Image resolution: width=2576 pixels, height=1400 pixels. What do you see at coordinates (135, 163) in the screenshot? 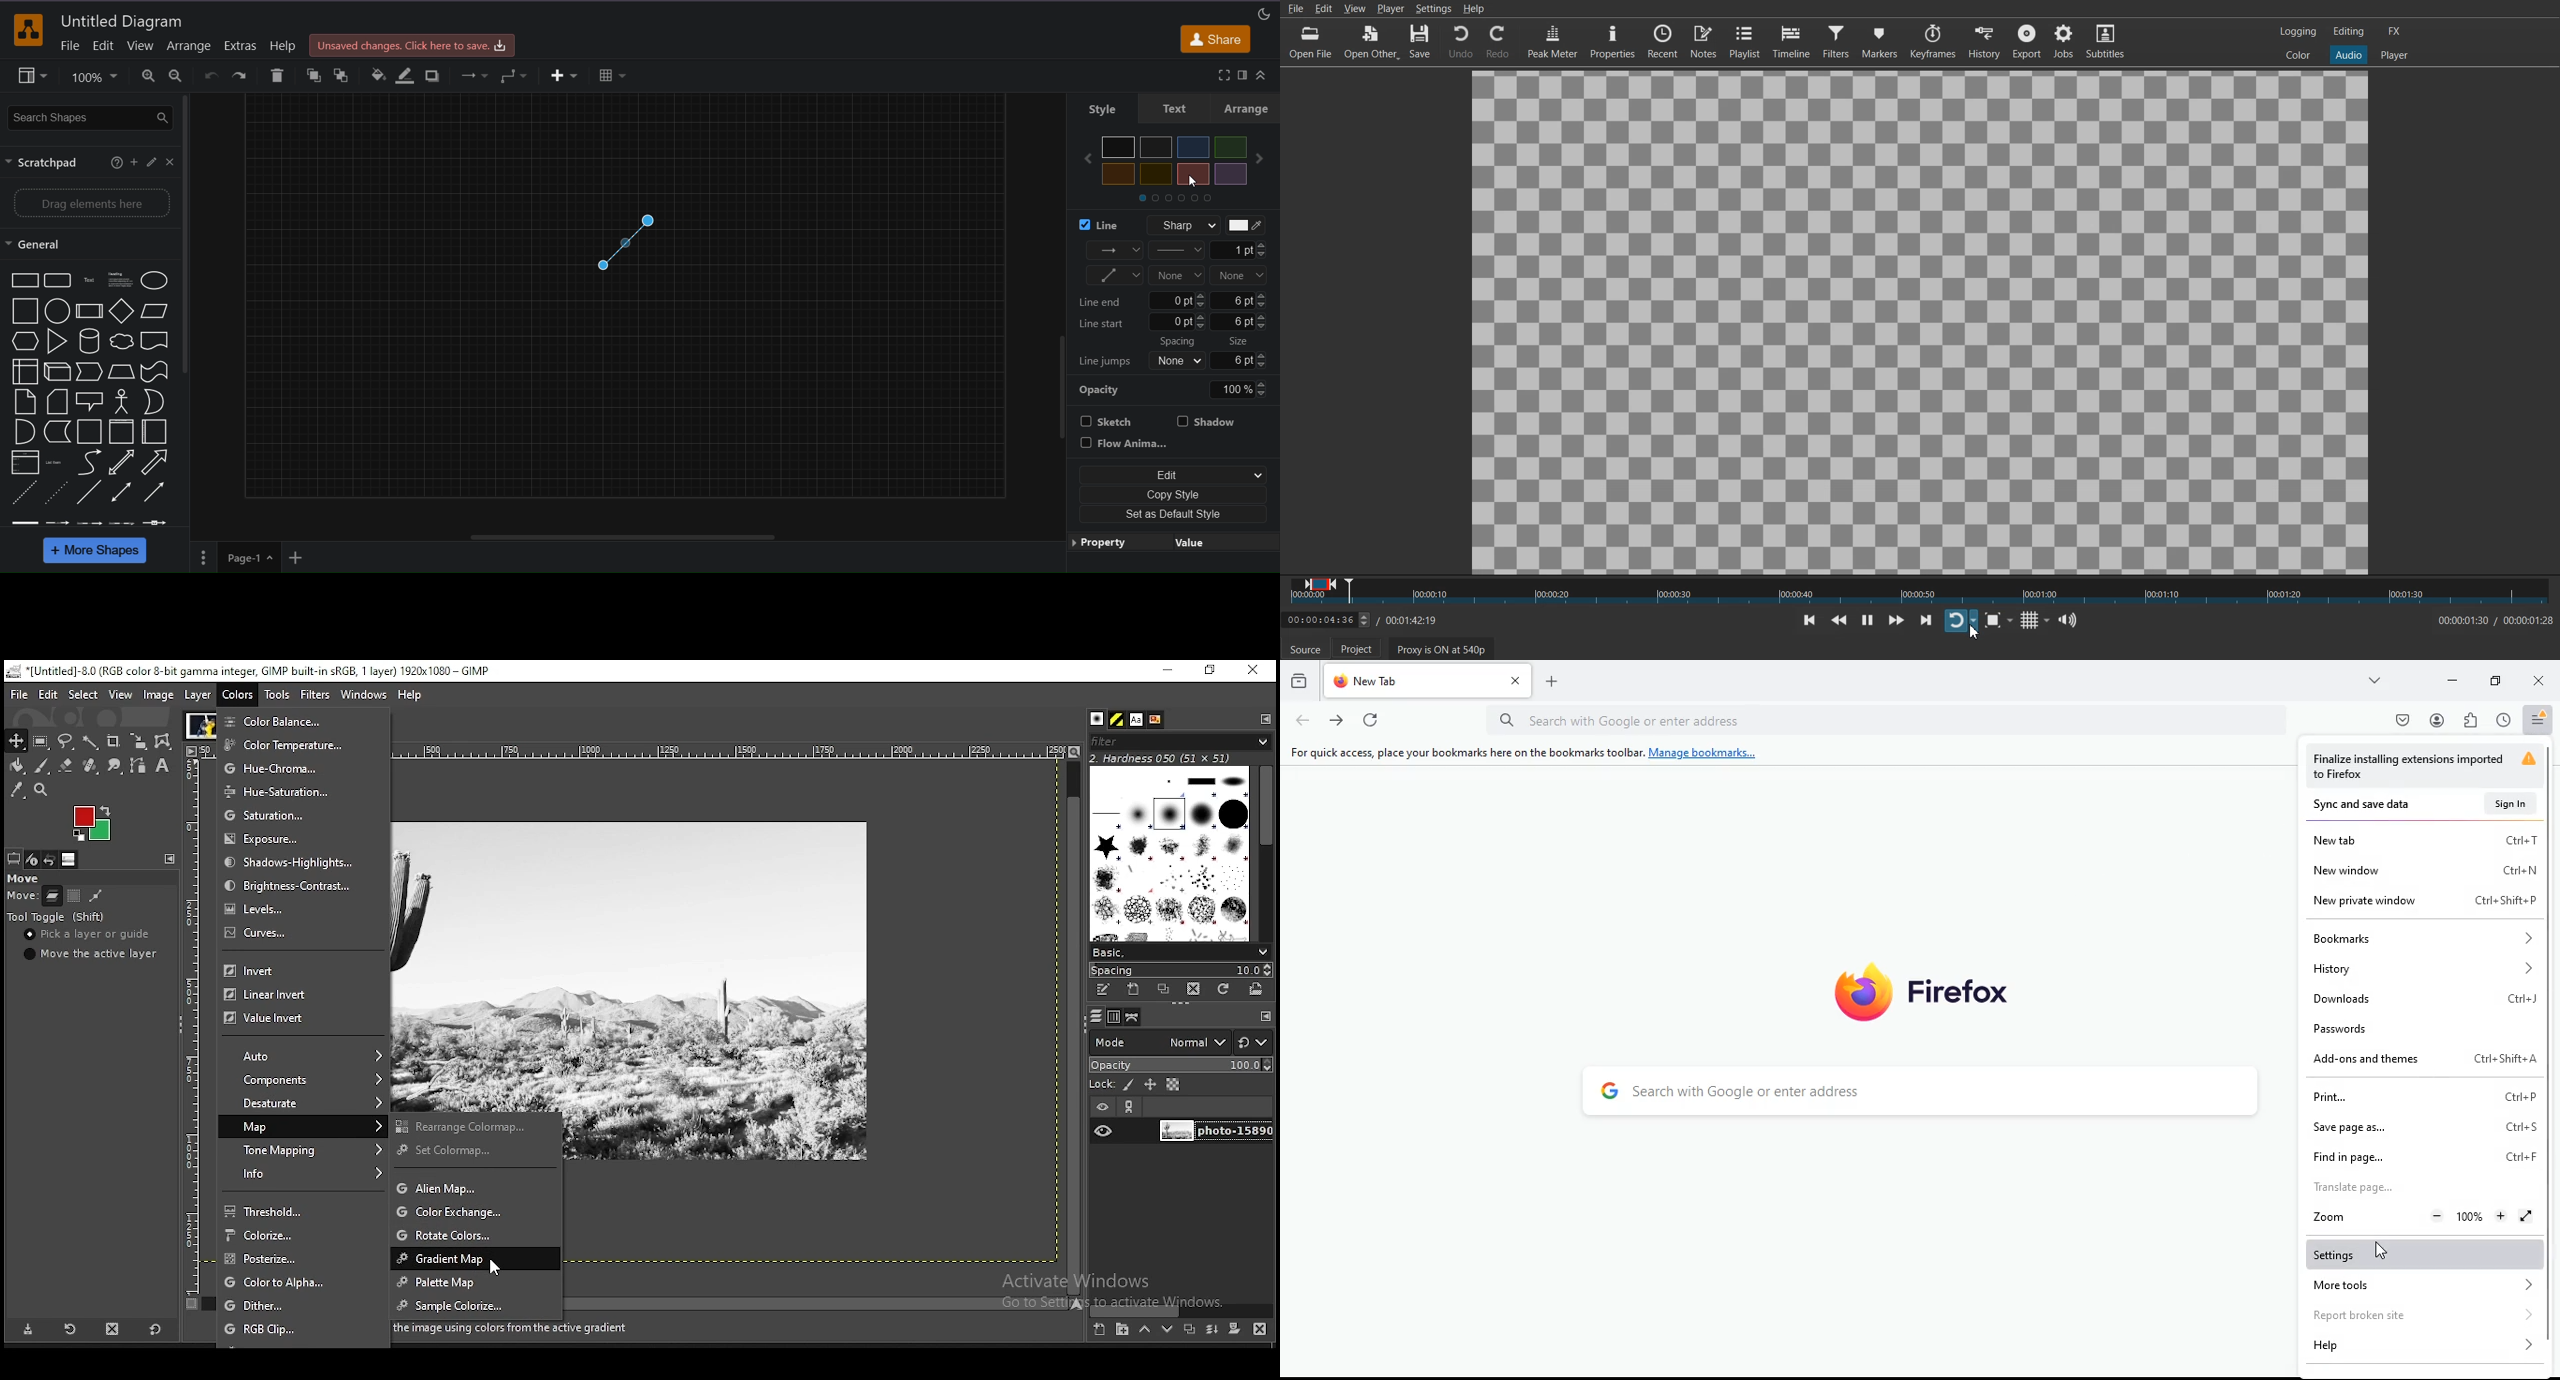
I see `add` at bounding box center [135, 163].